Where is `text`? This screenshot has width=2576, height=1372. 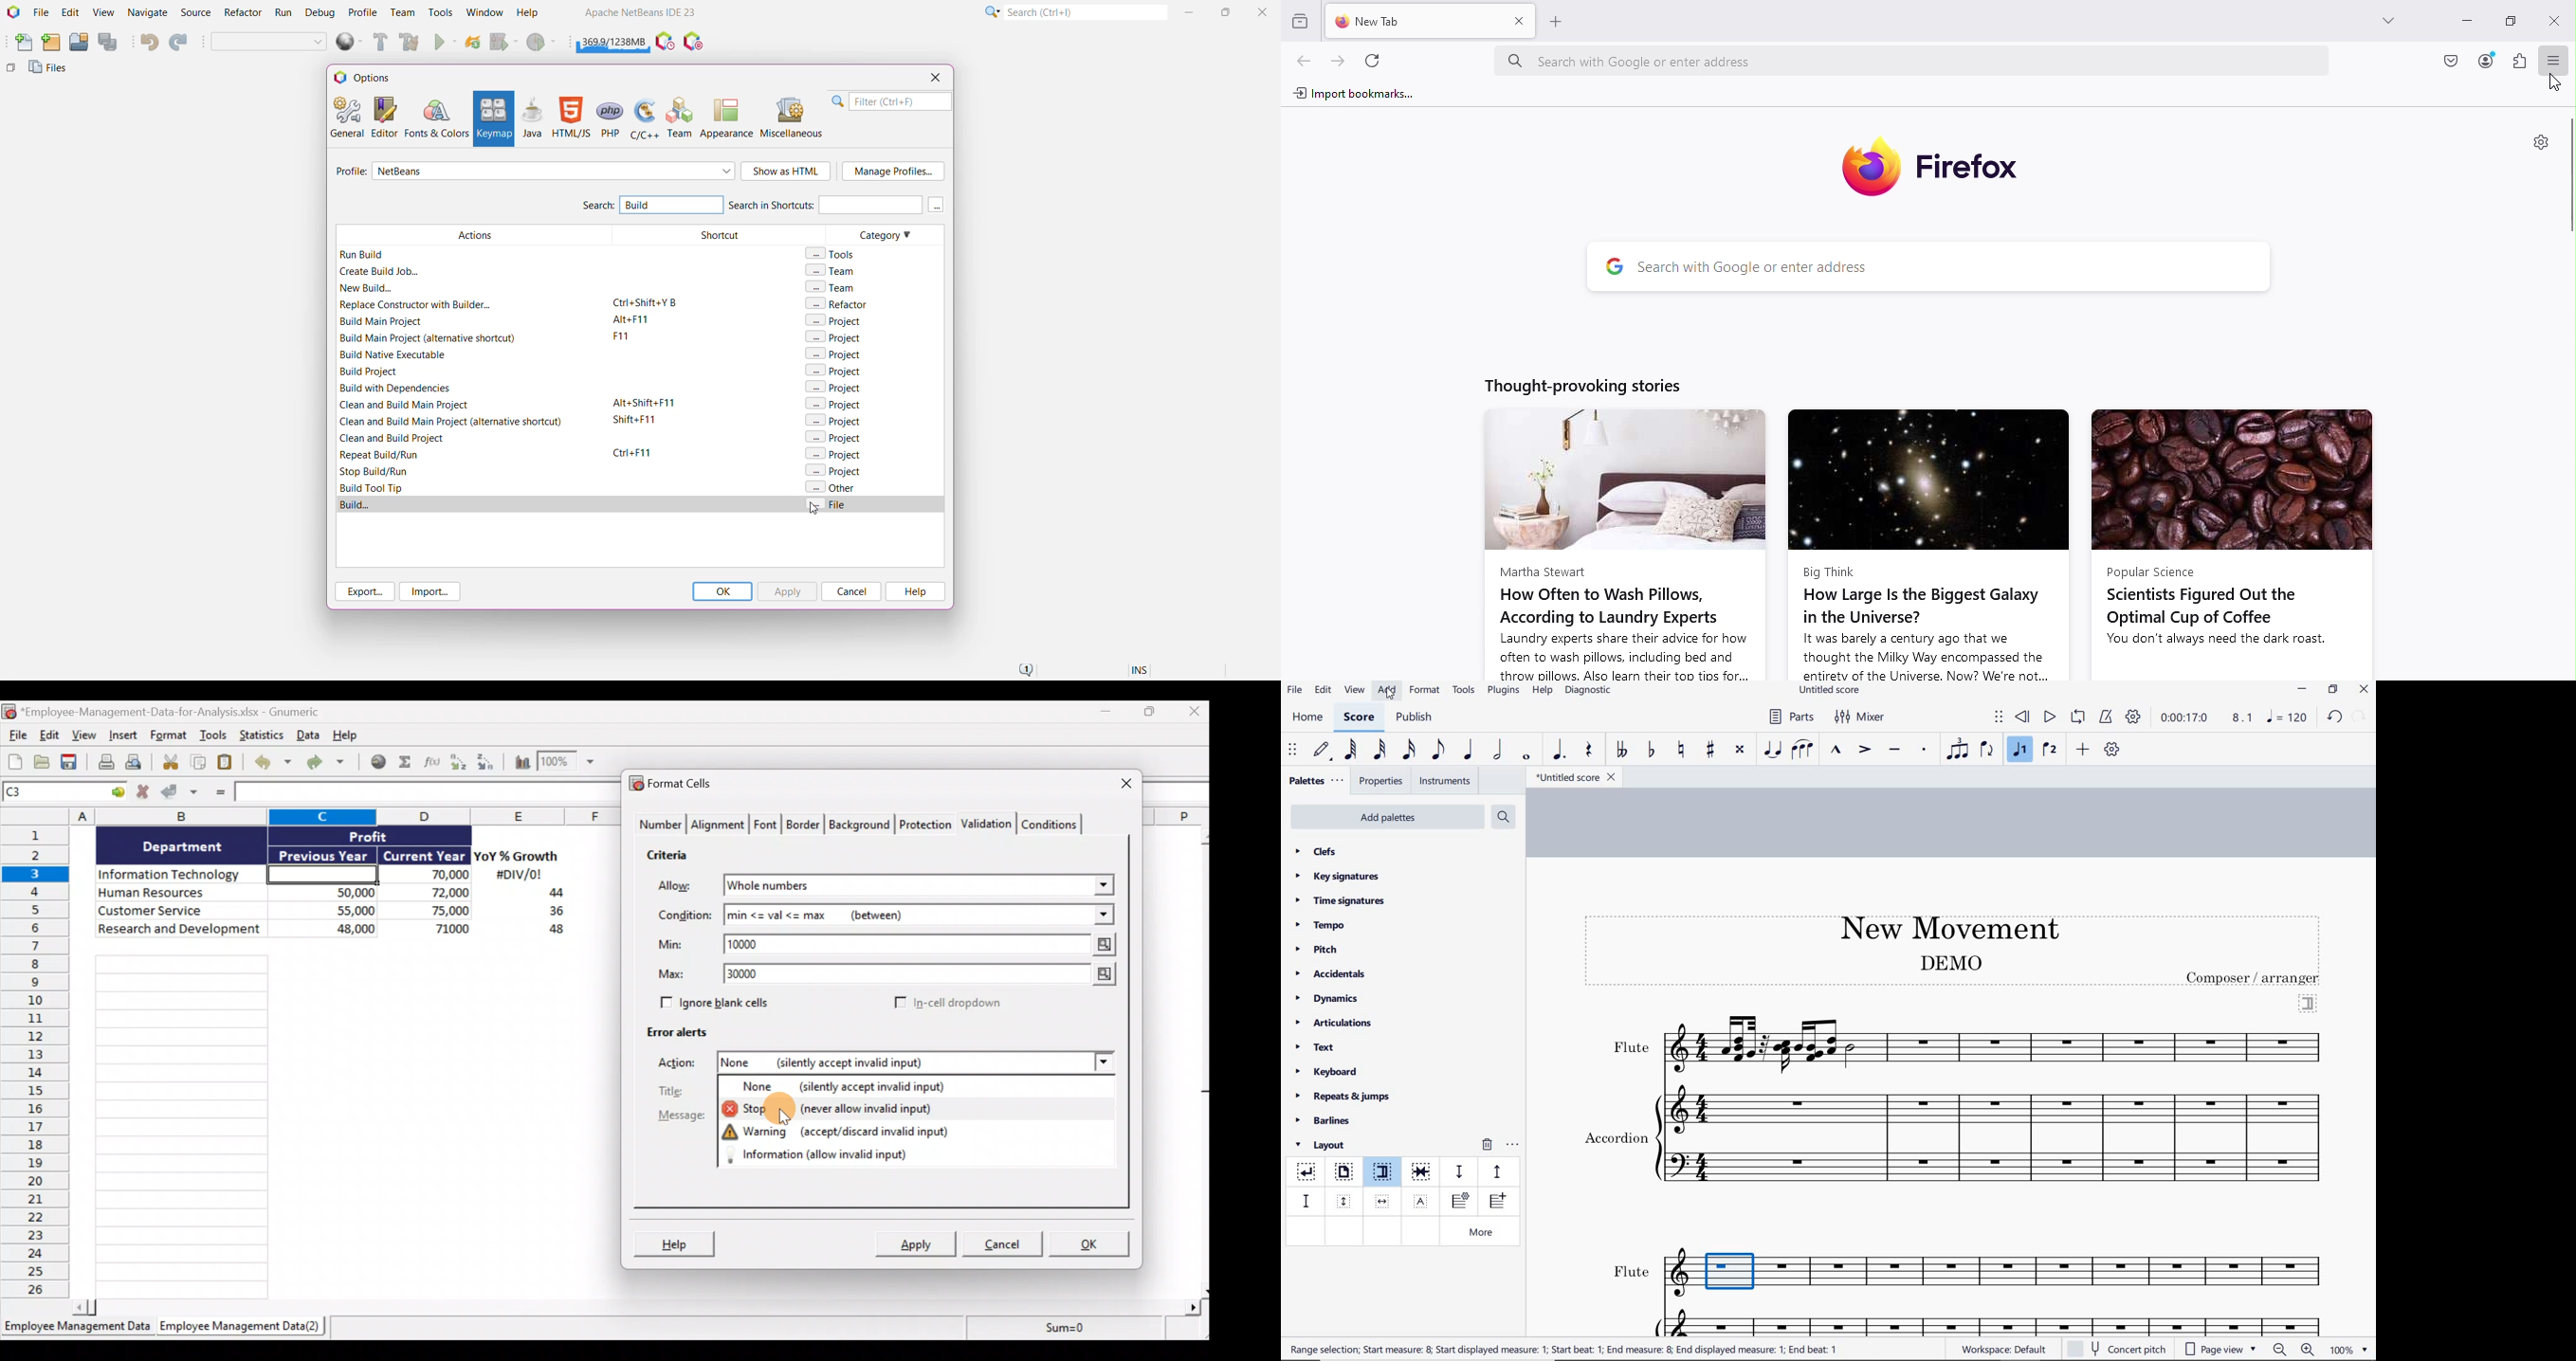
text is located at coordinates (1630, 1047).